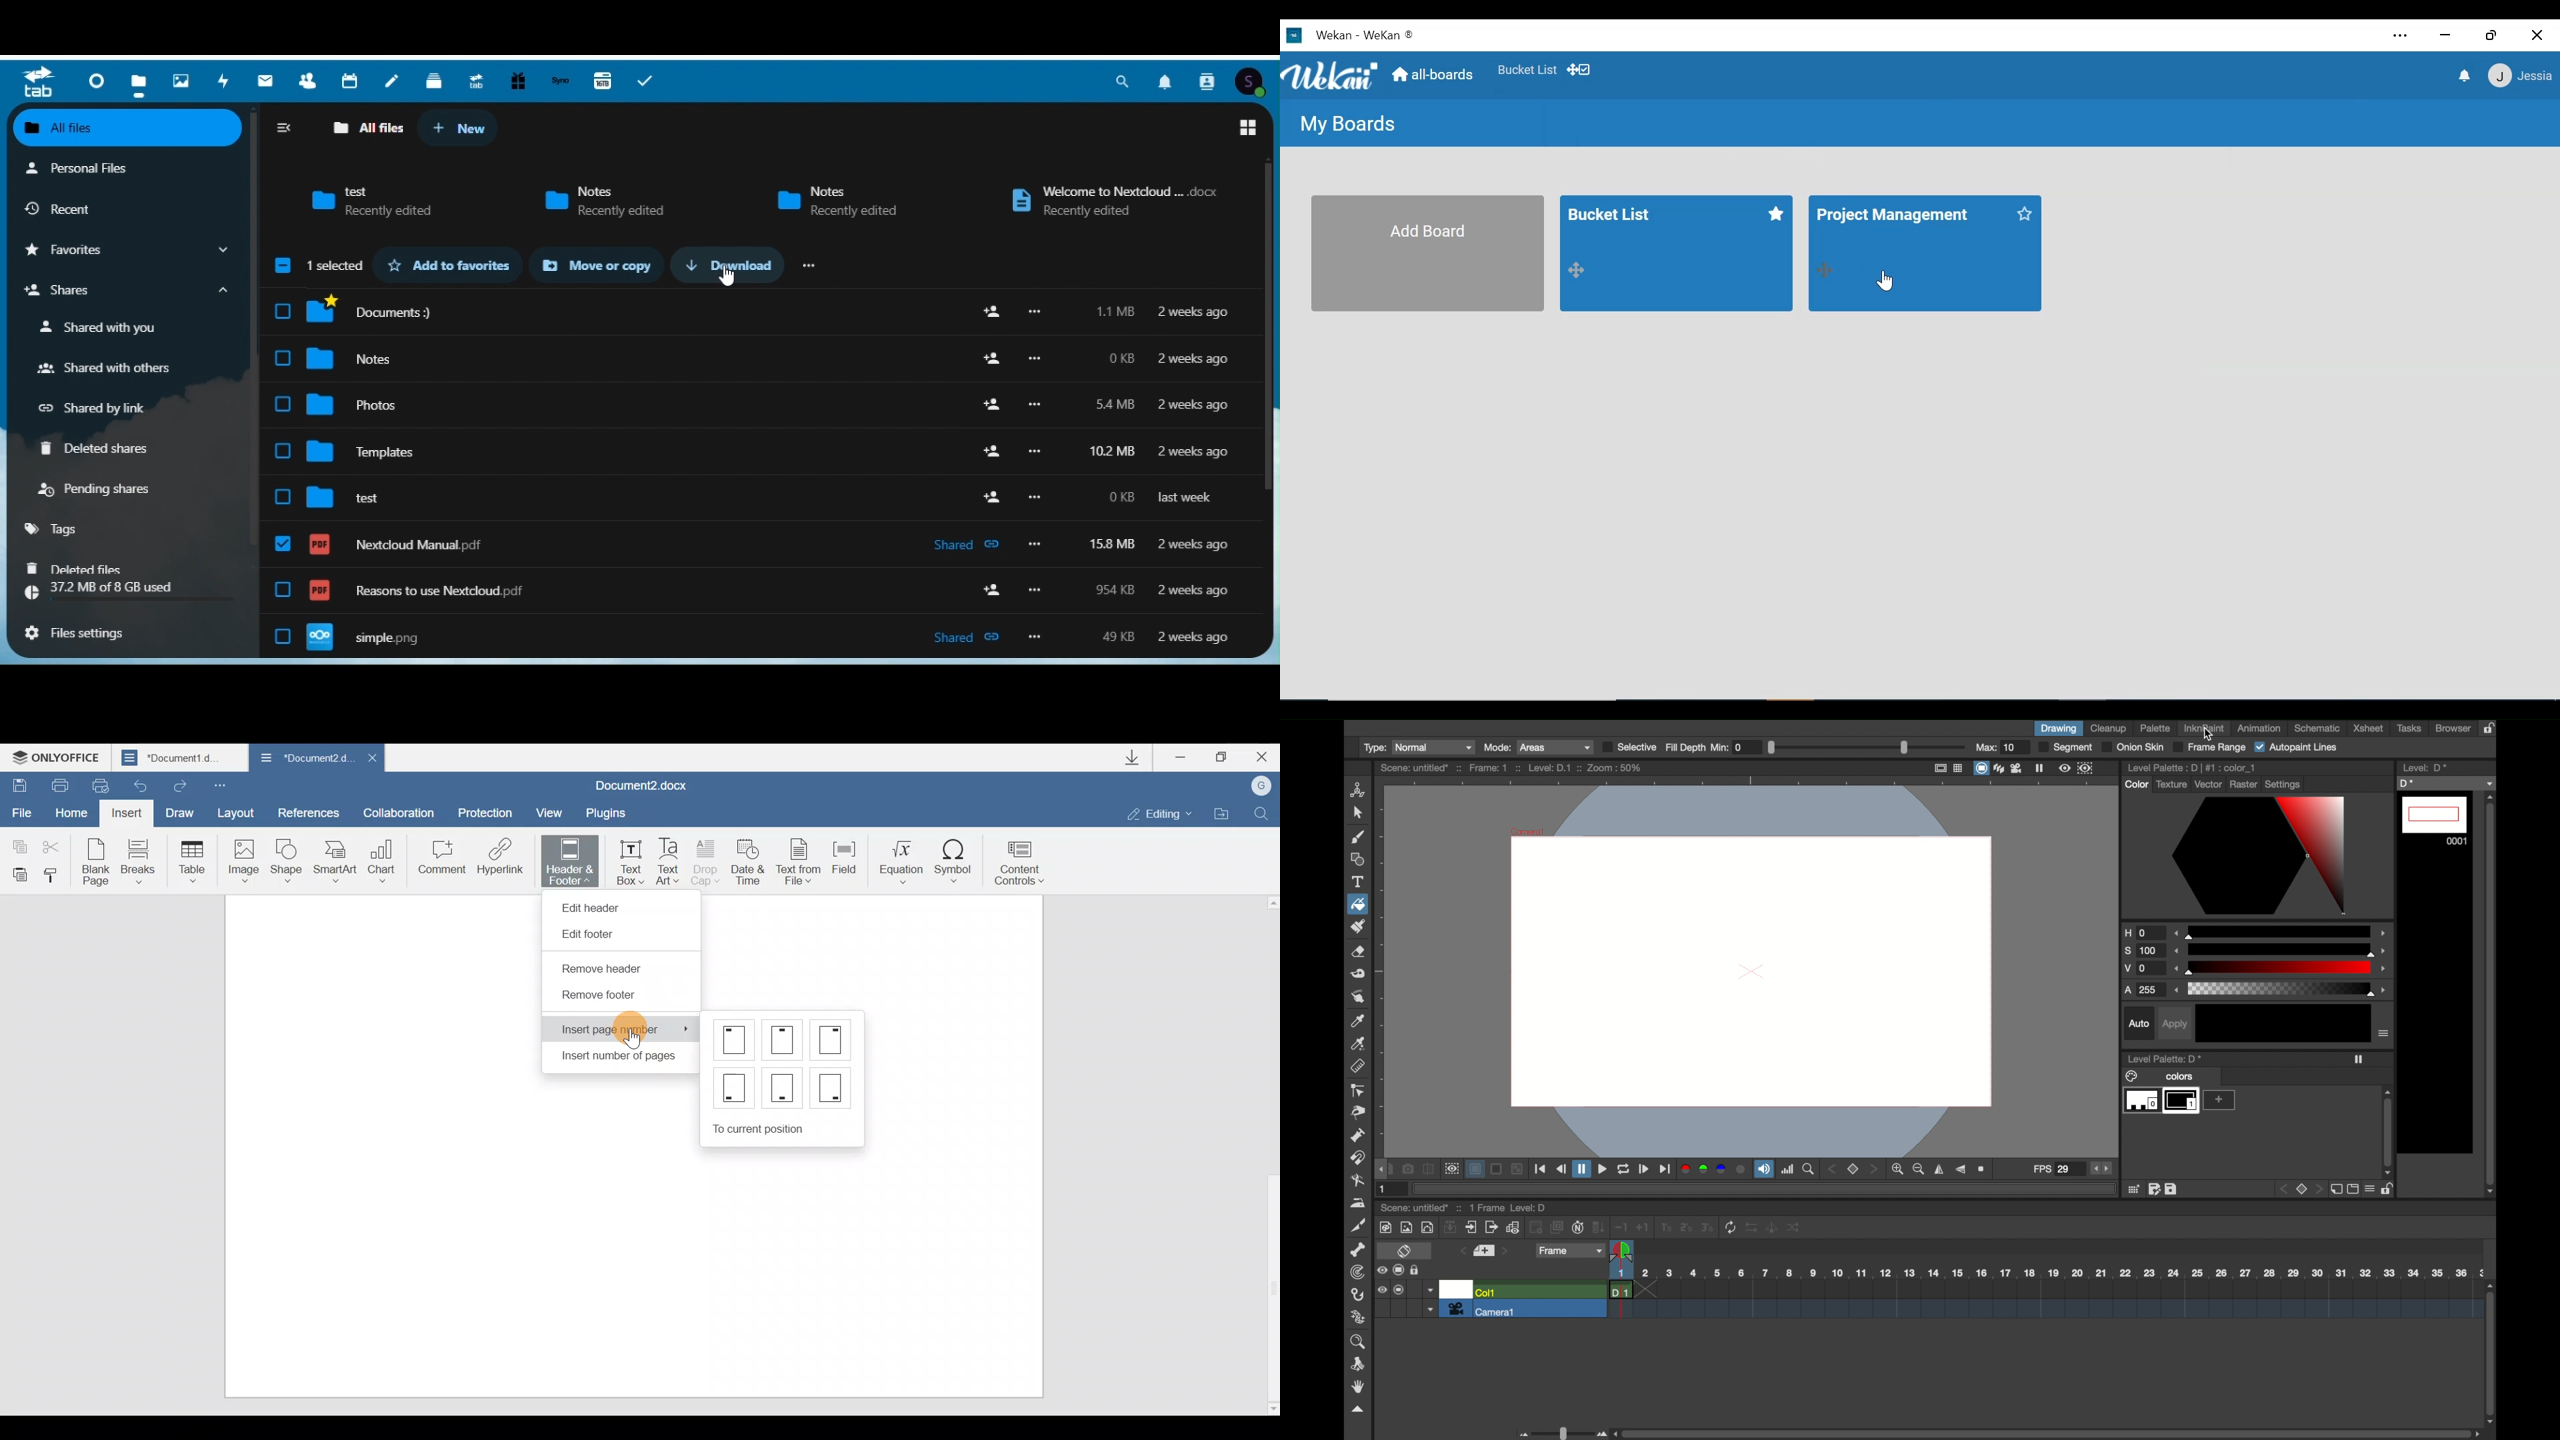 The height and width of the screenshot is (1456, 2576). I want to click on zoom, so click(1983, 1169).